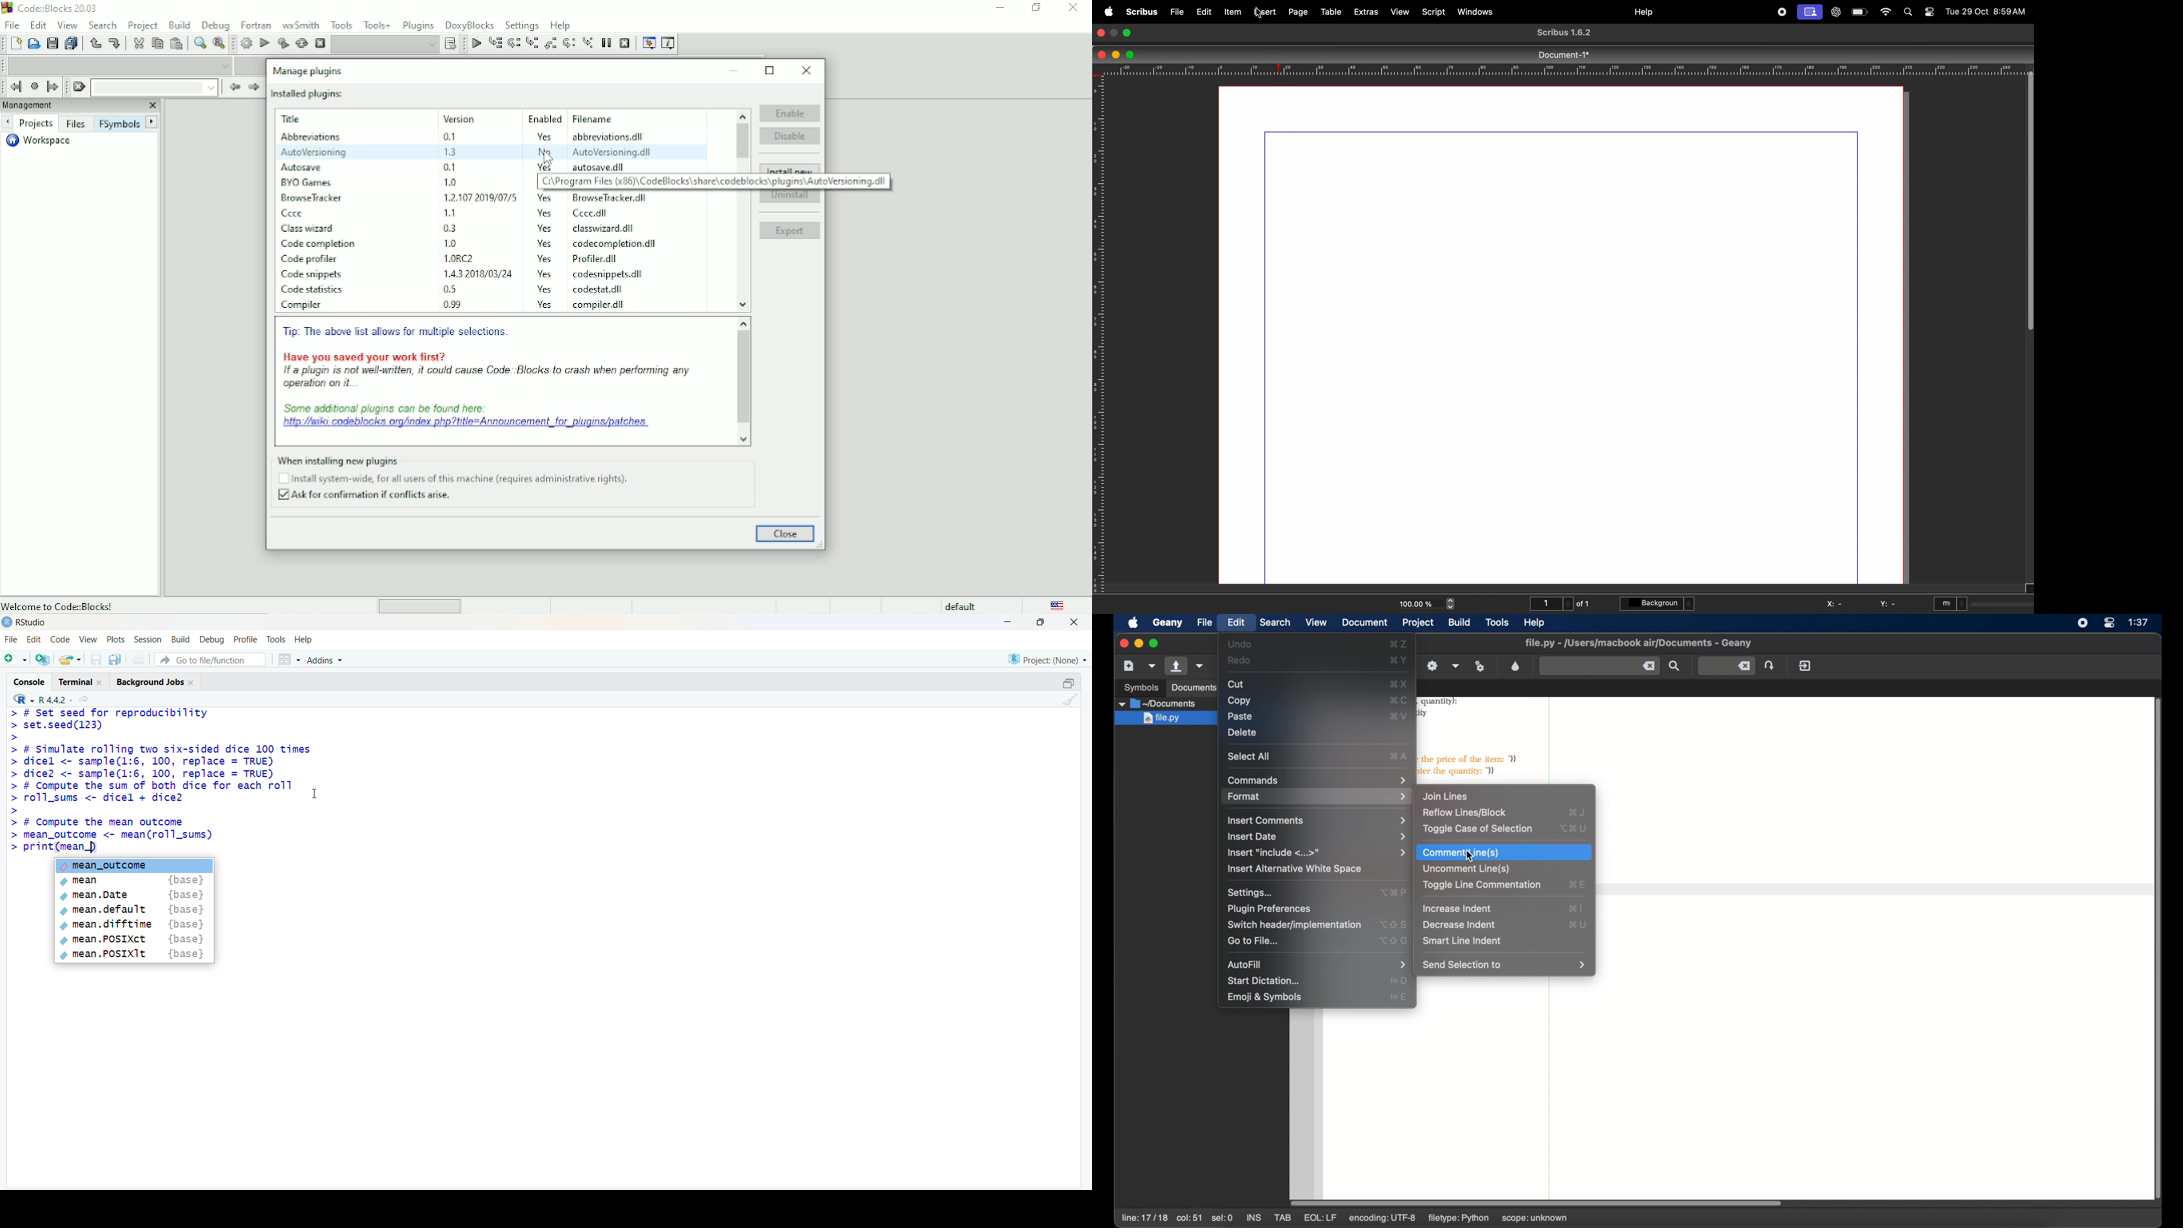 This screenshot has width=2184, height=1232. I want to click on Version, so click(478, 117).